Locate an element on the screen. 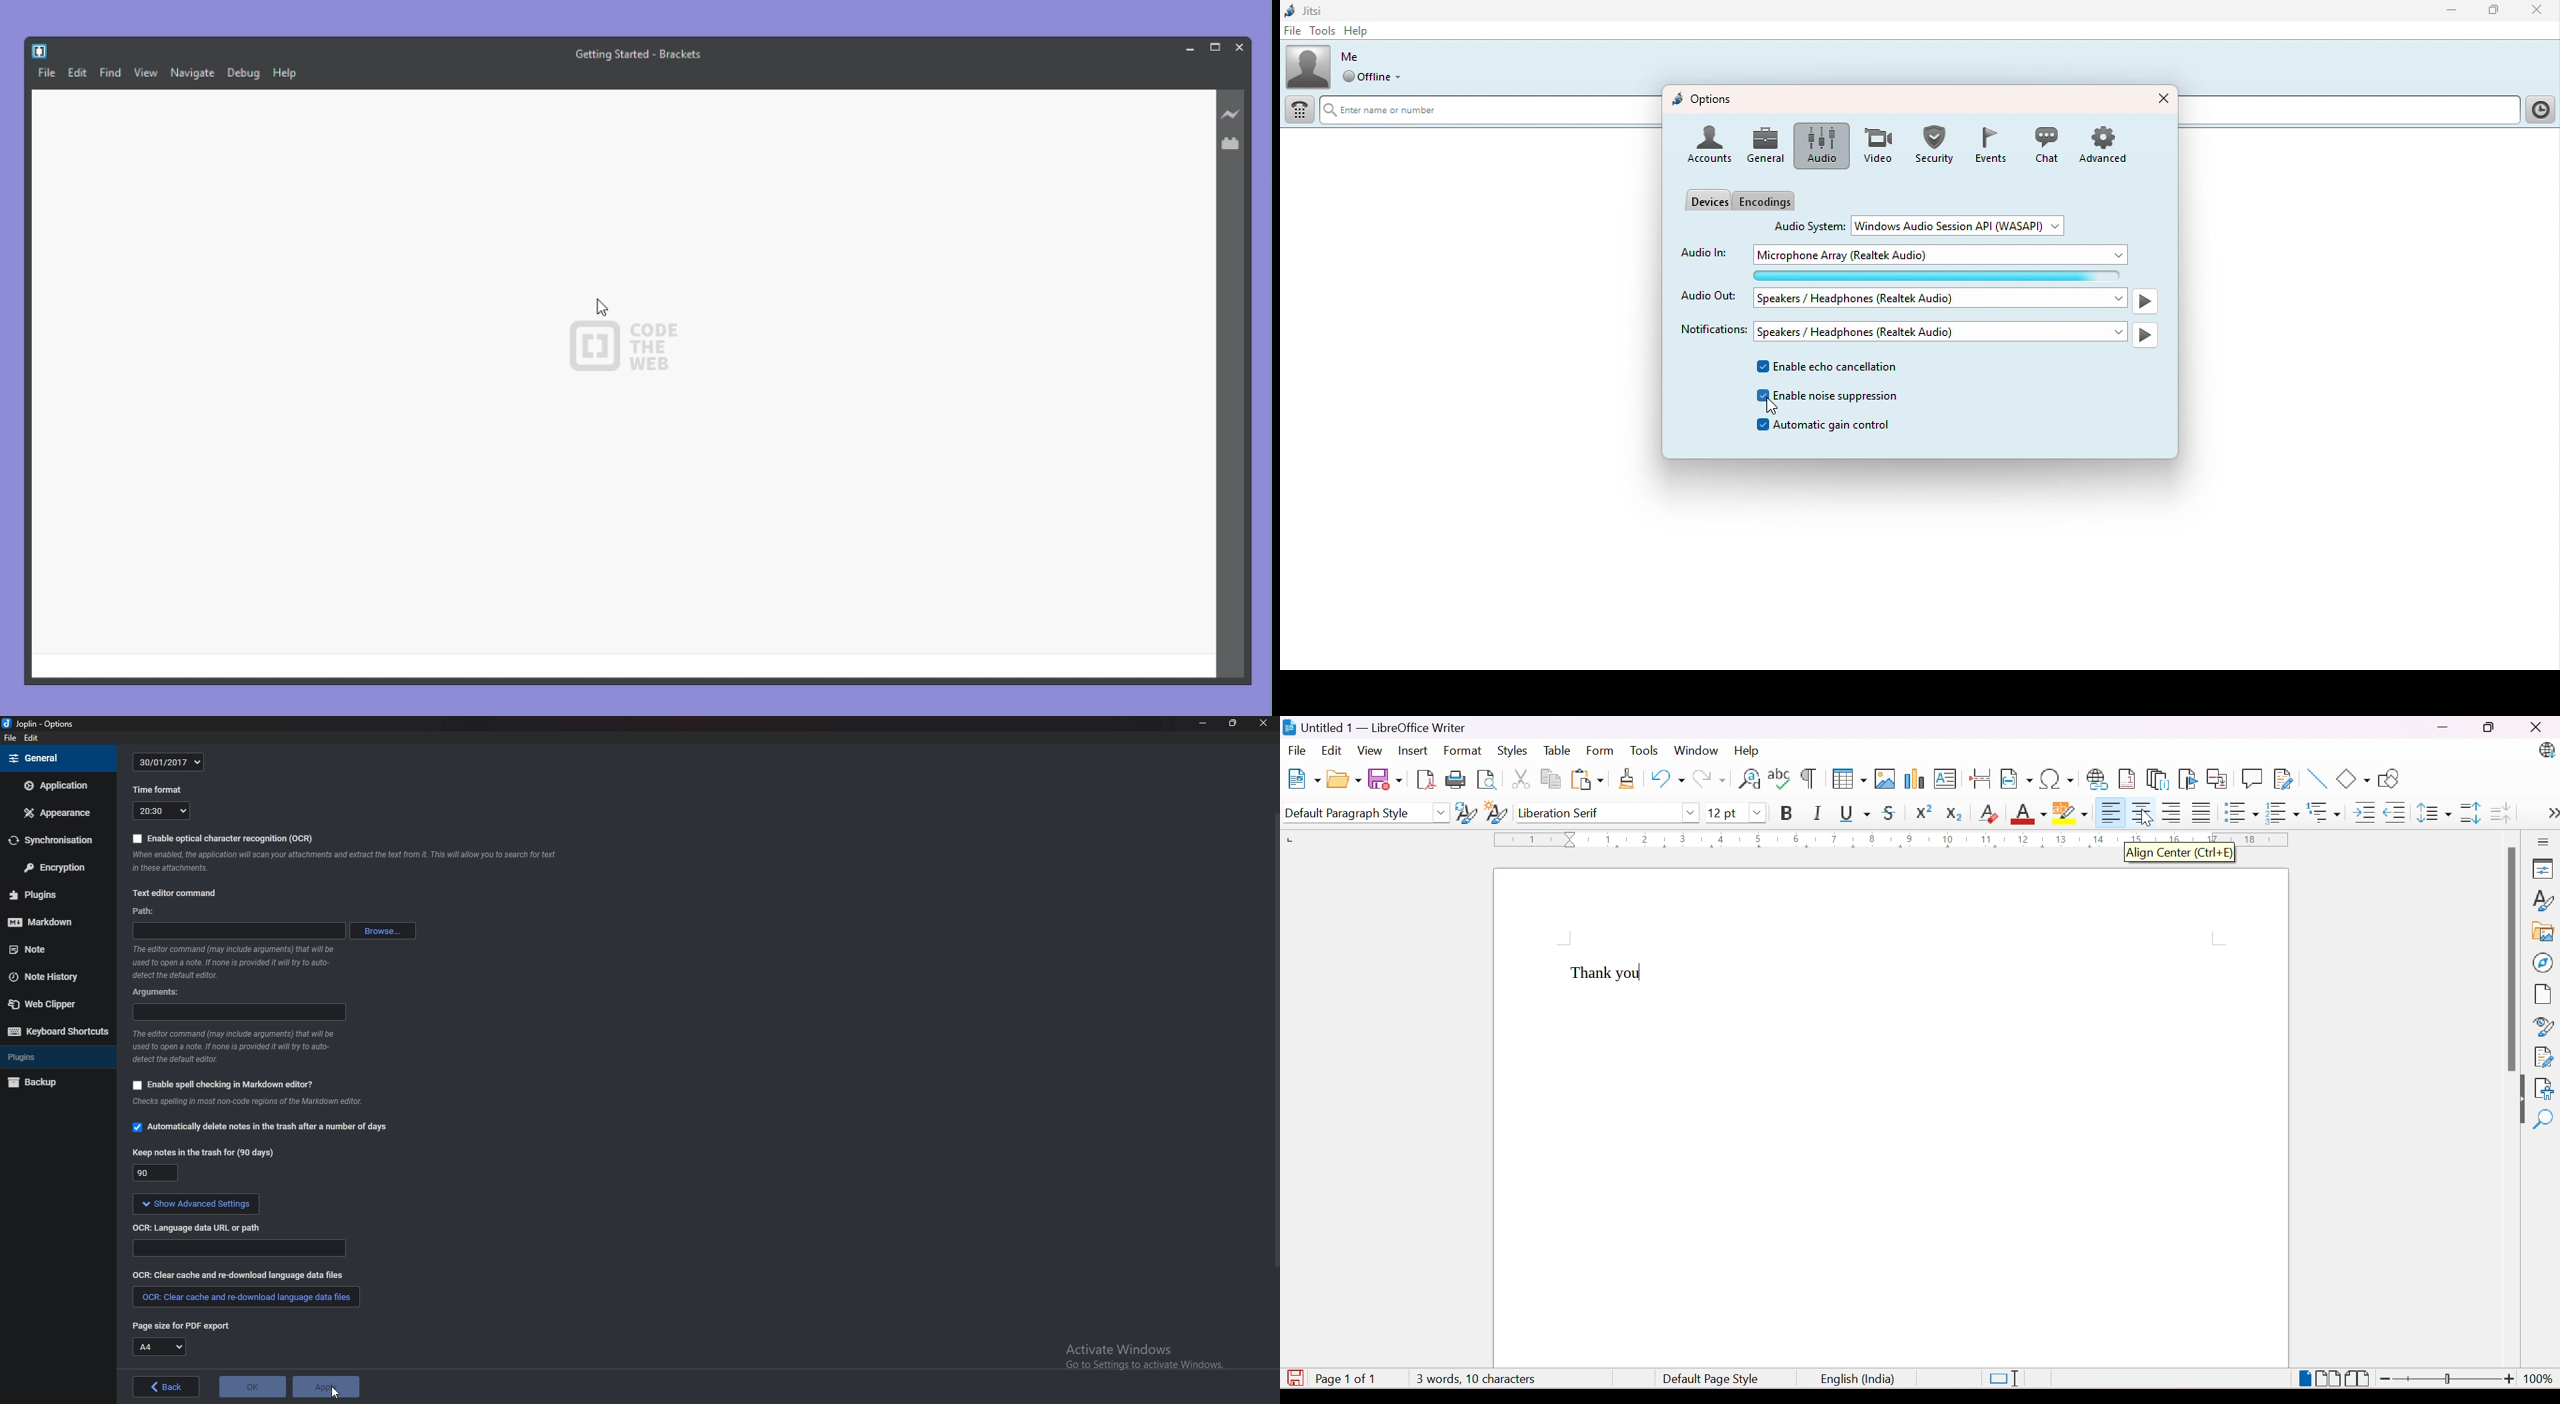  mark down is located at coordinates (45, 923).